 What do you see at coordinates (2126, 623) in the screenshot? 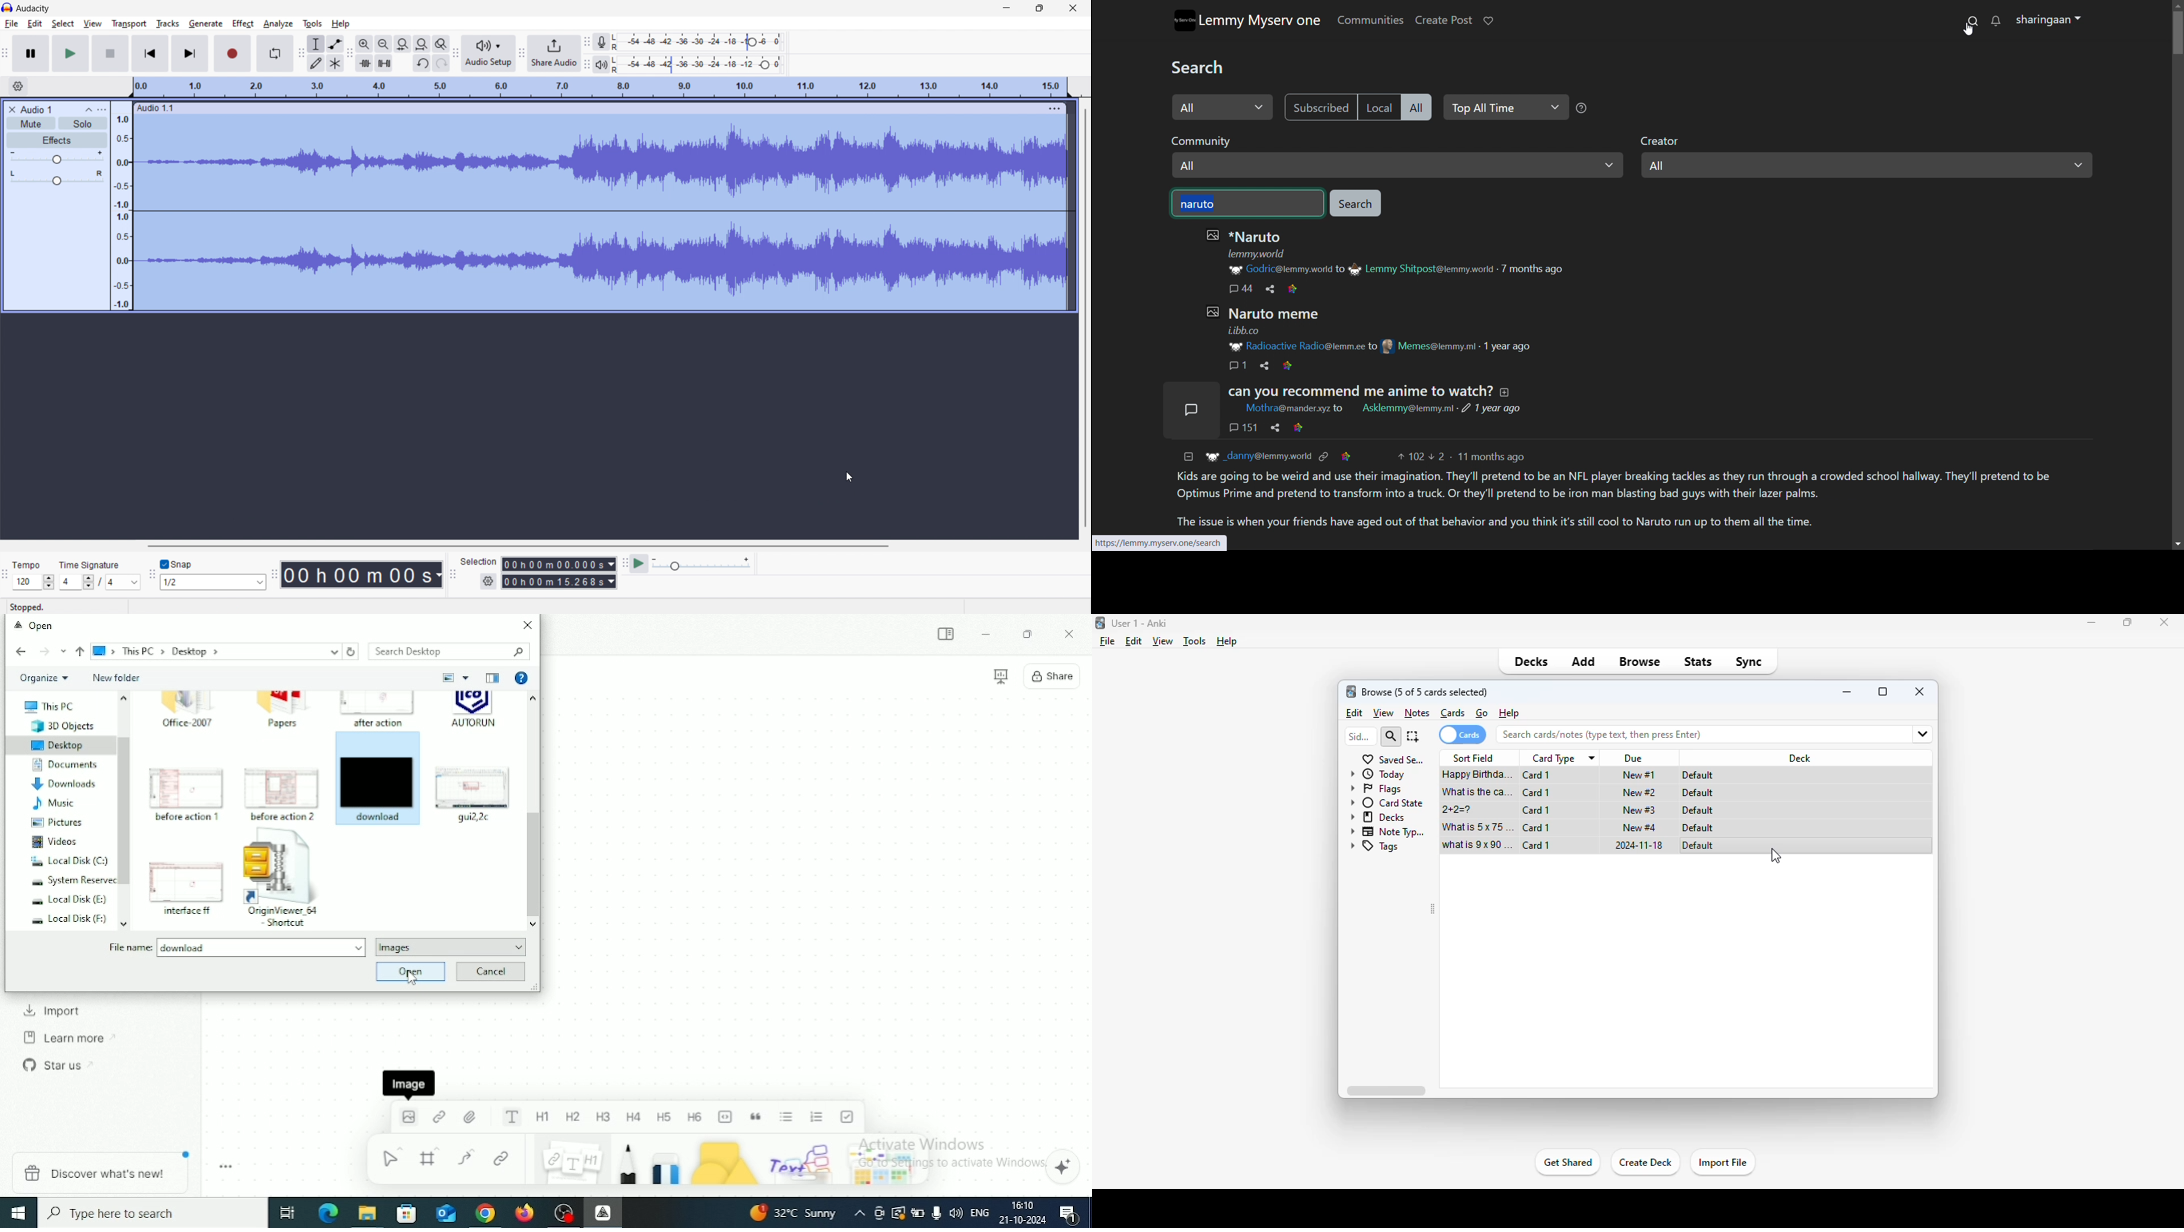
I see `maximize` at bounding box center [2126, 623].